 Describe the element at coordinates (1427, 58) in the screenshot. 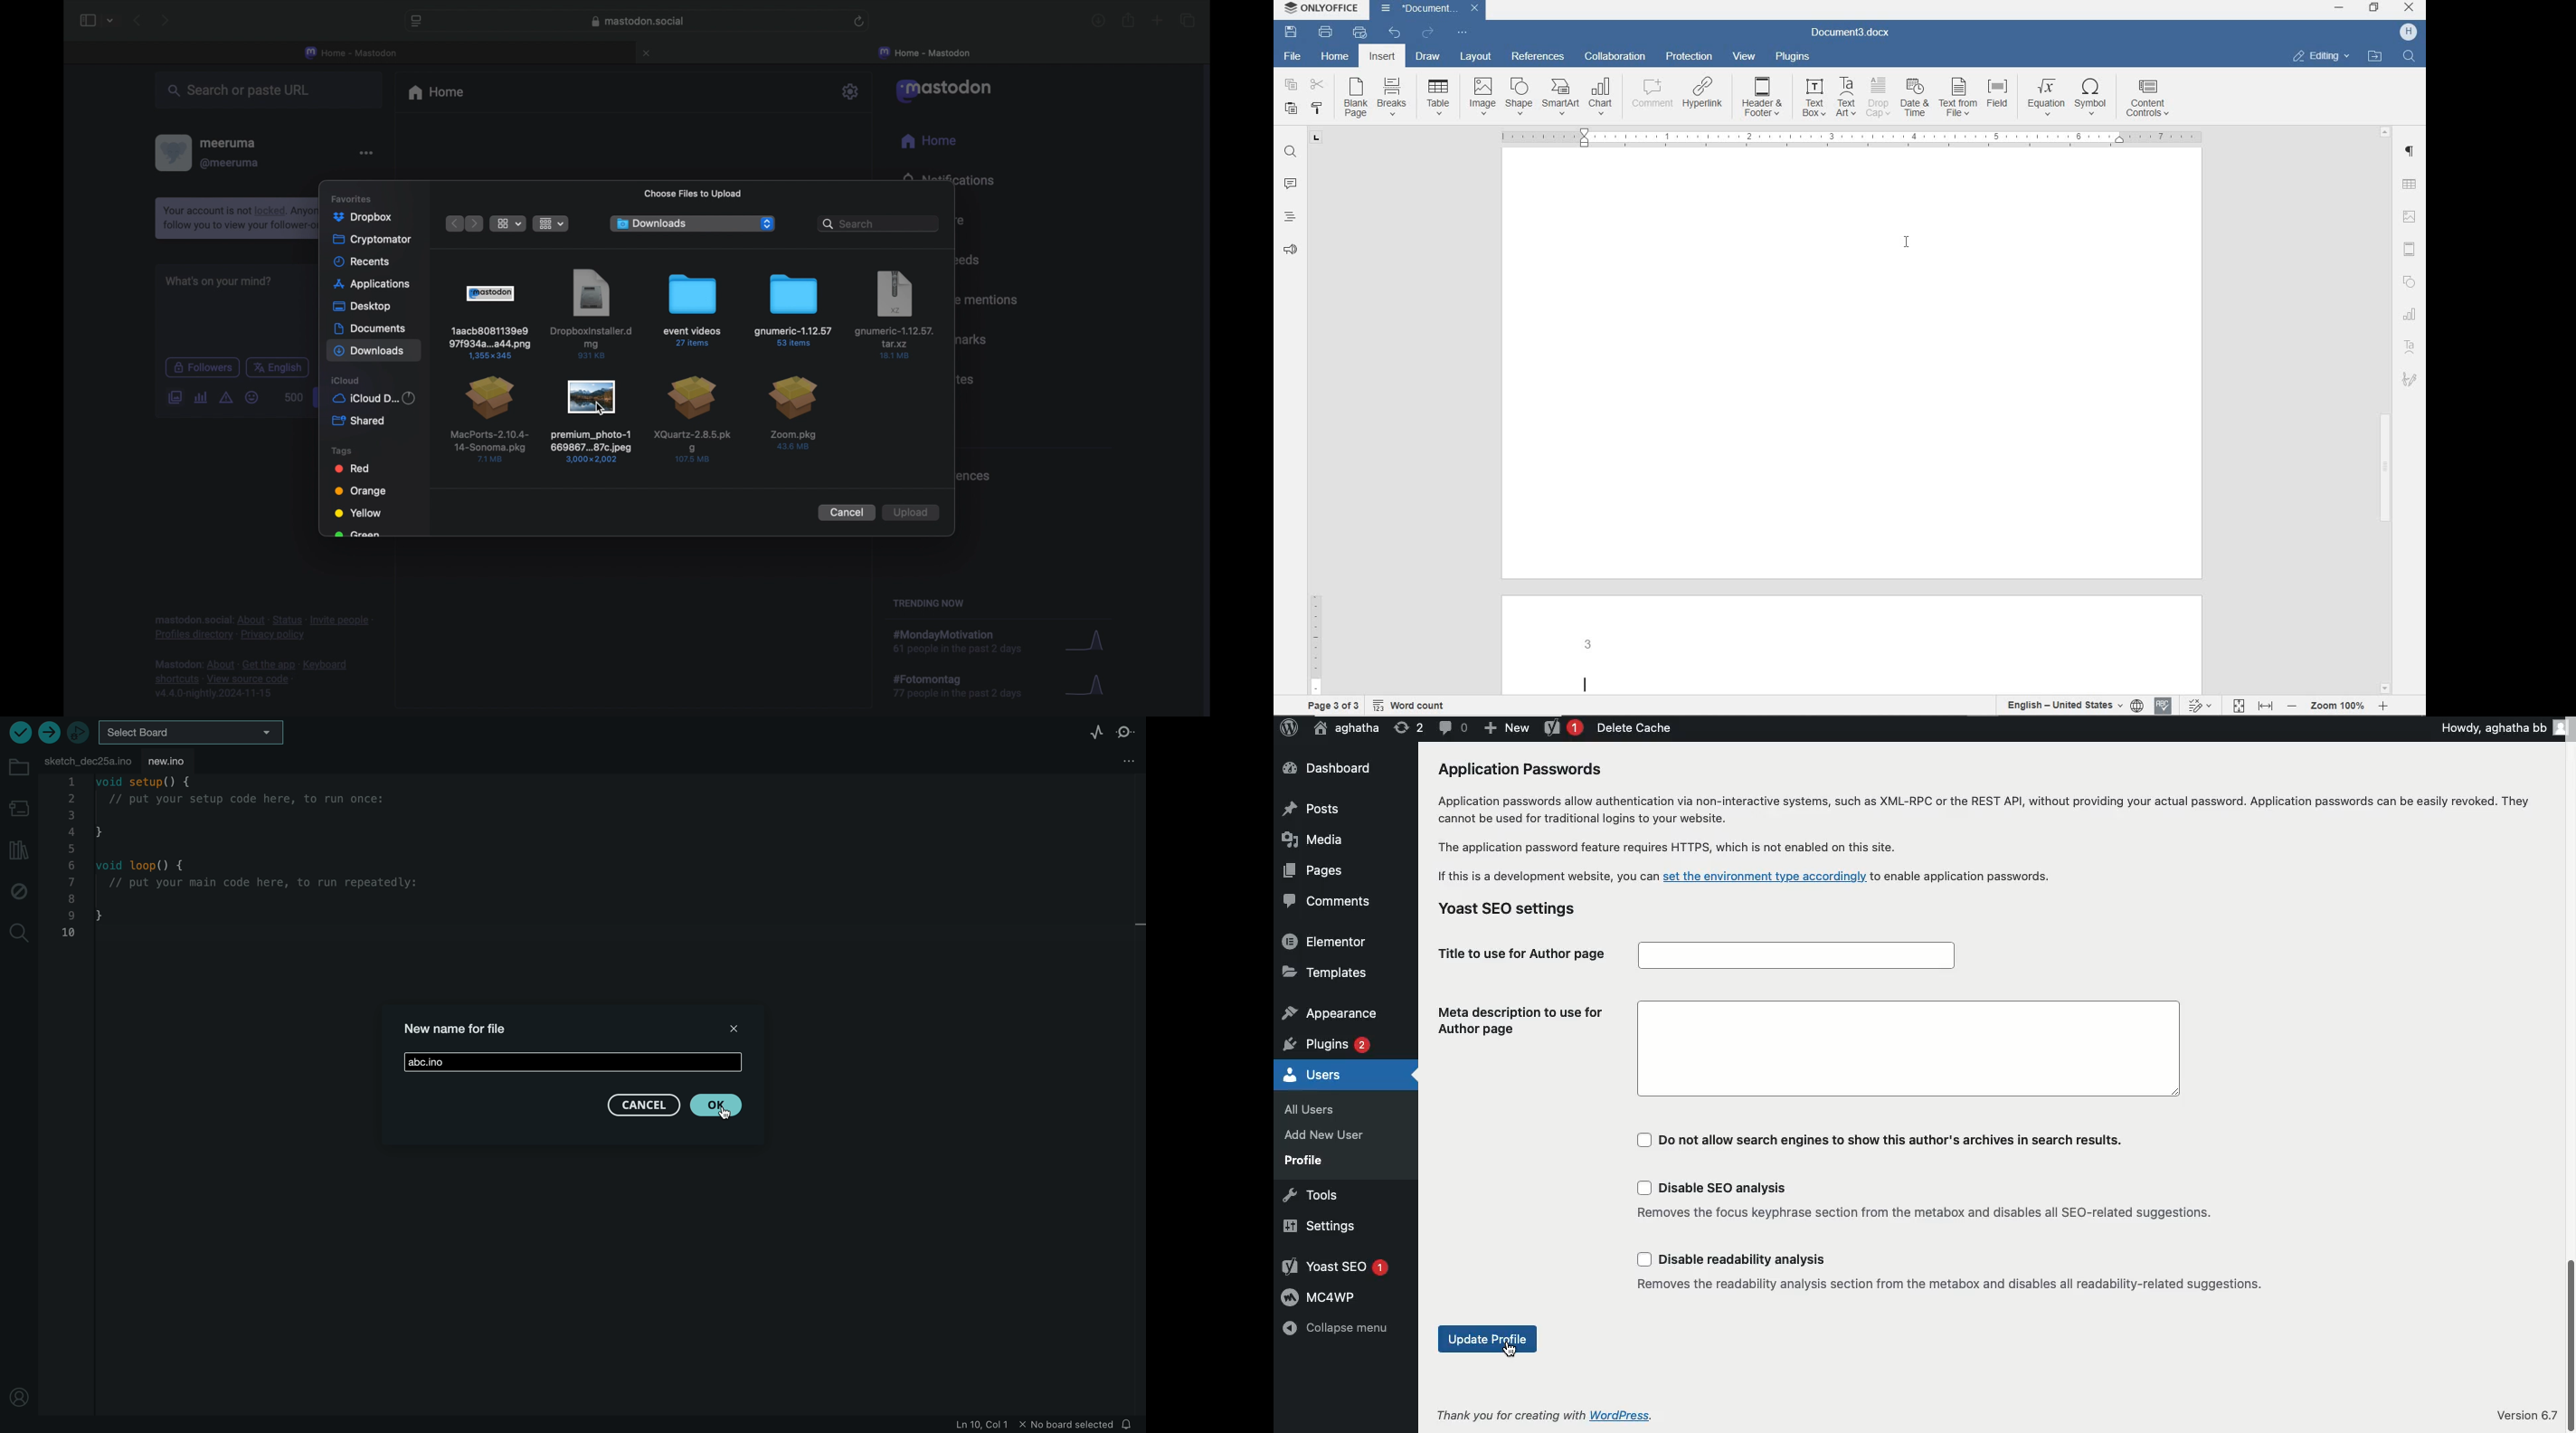

I see `DRAW` at that location.